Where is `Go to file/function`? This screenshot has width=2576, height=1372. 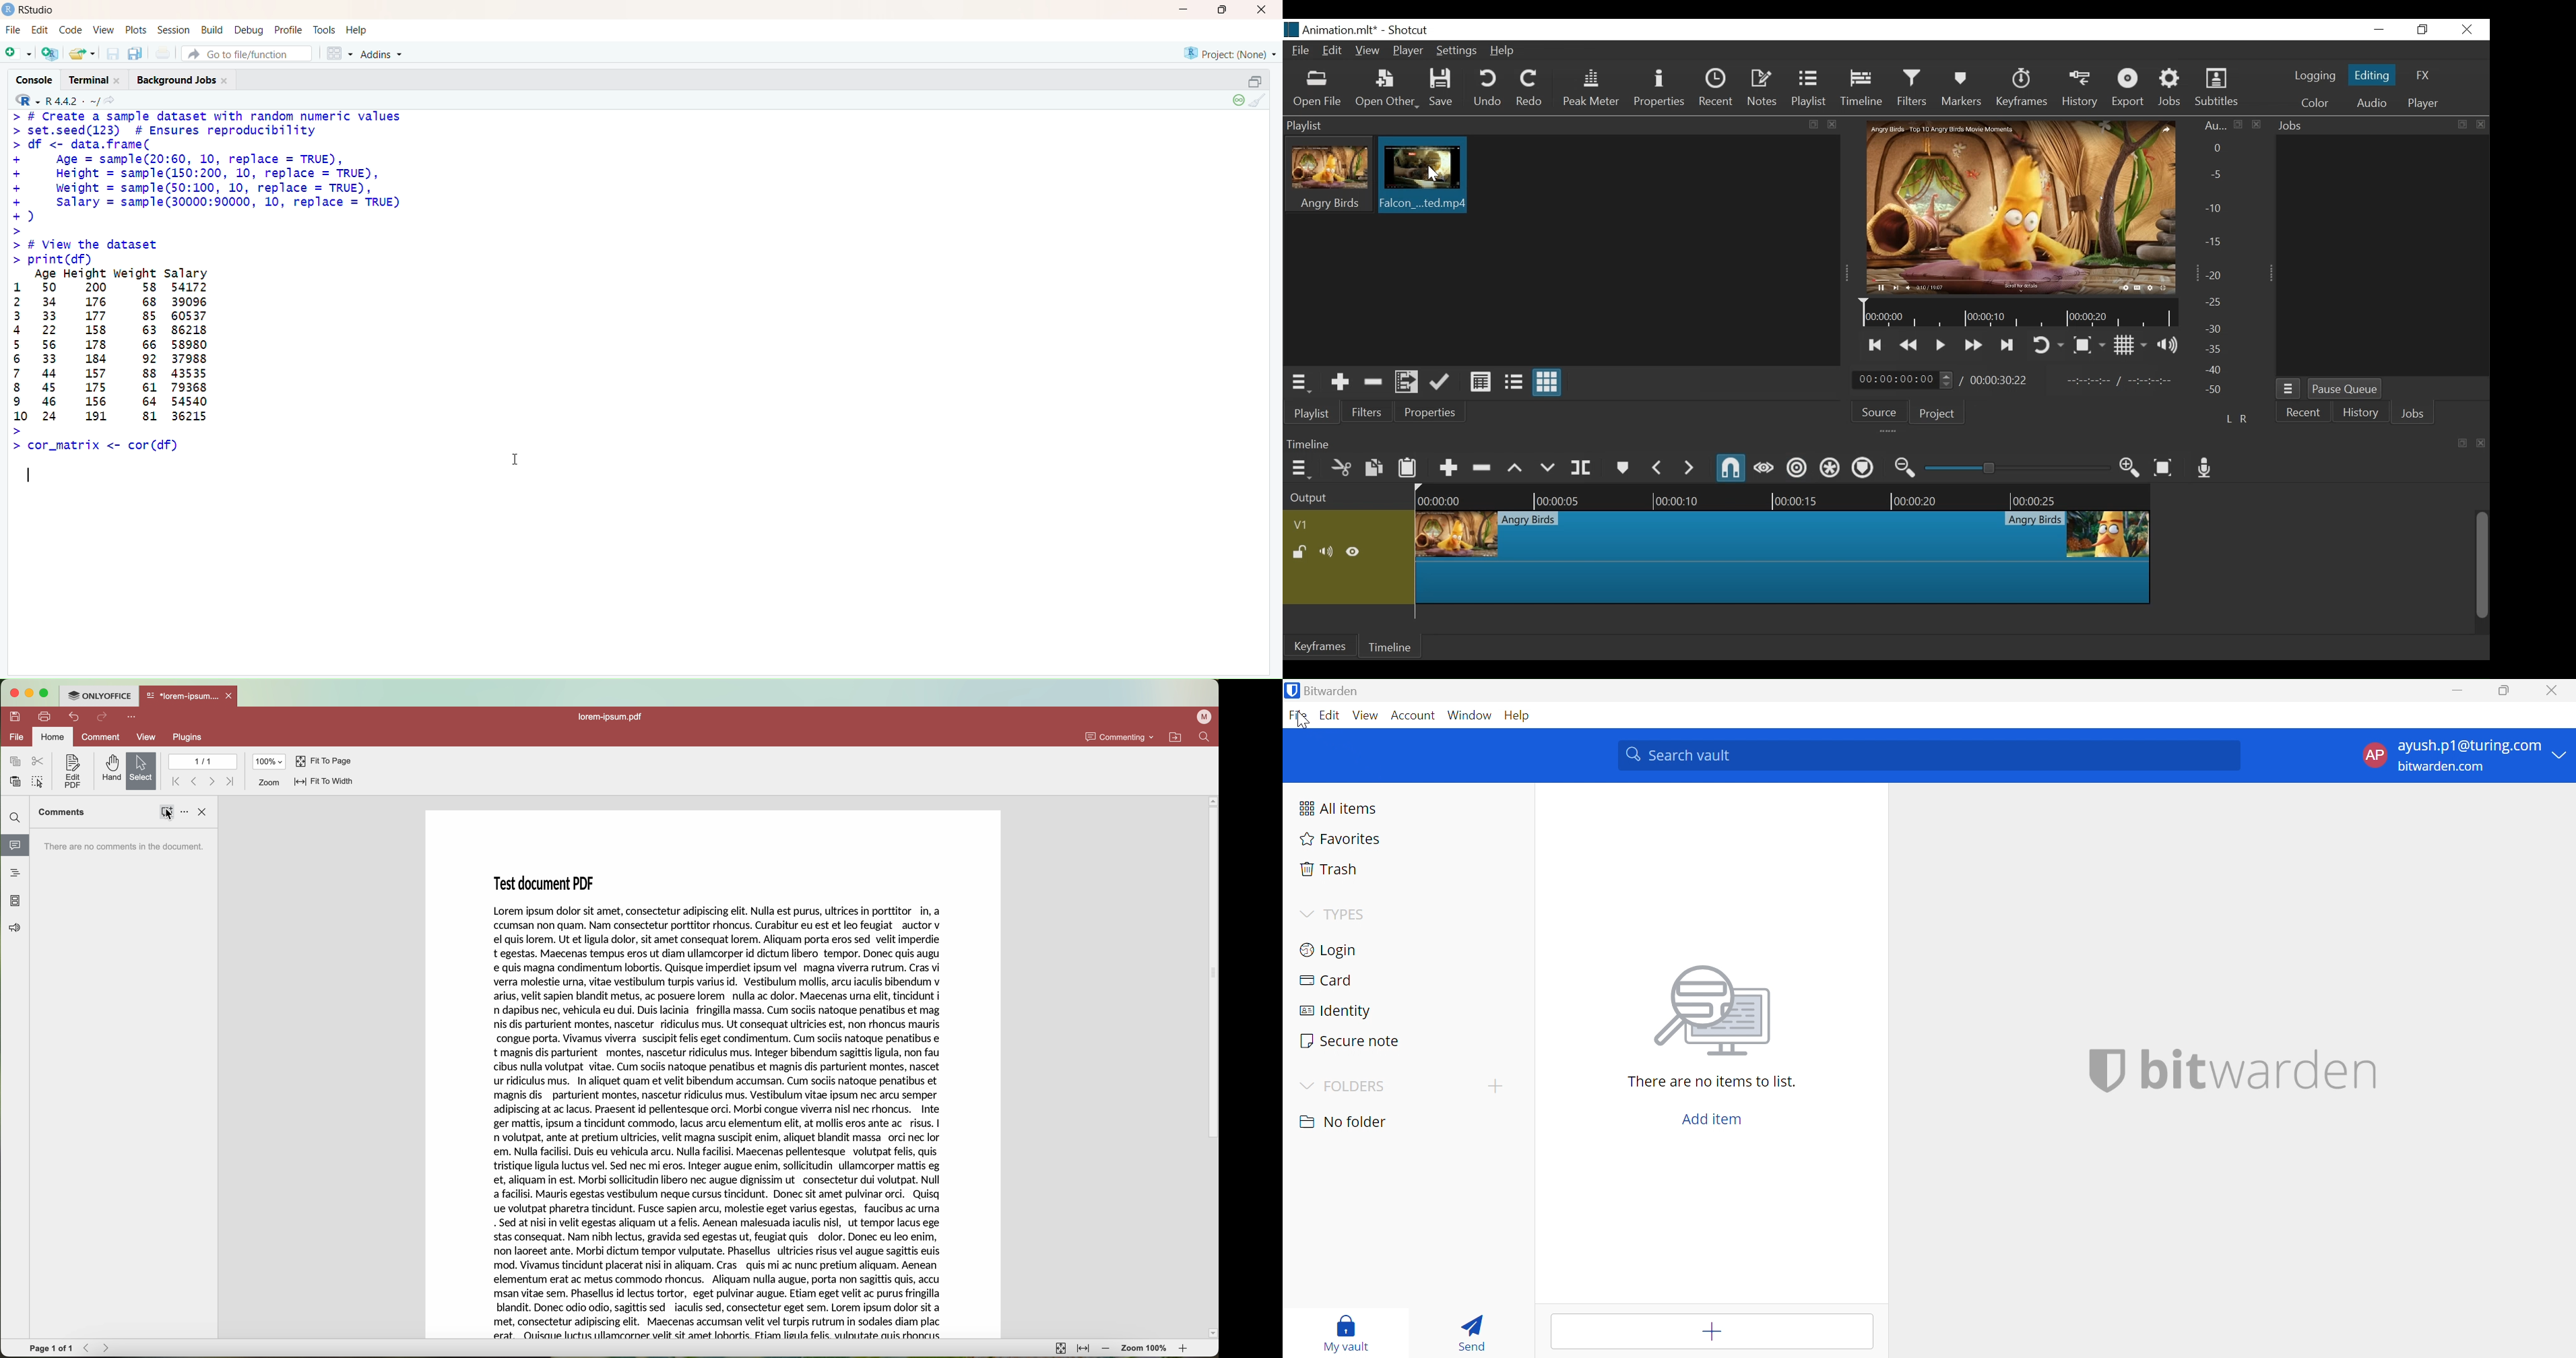
Go to file/function is located at coordinates (246, 54).